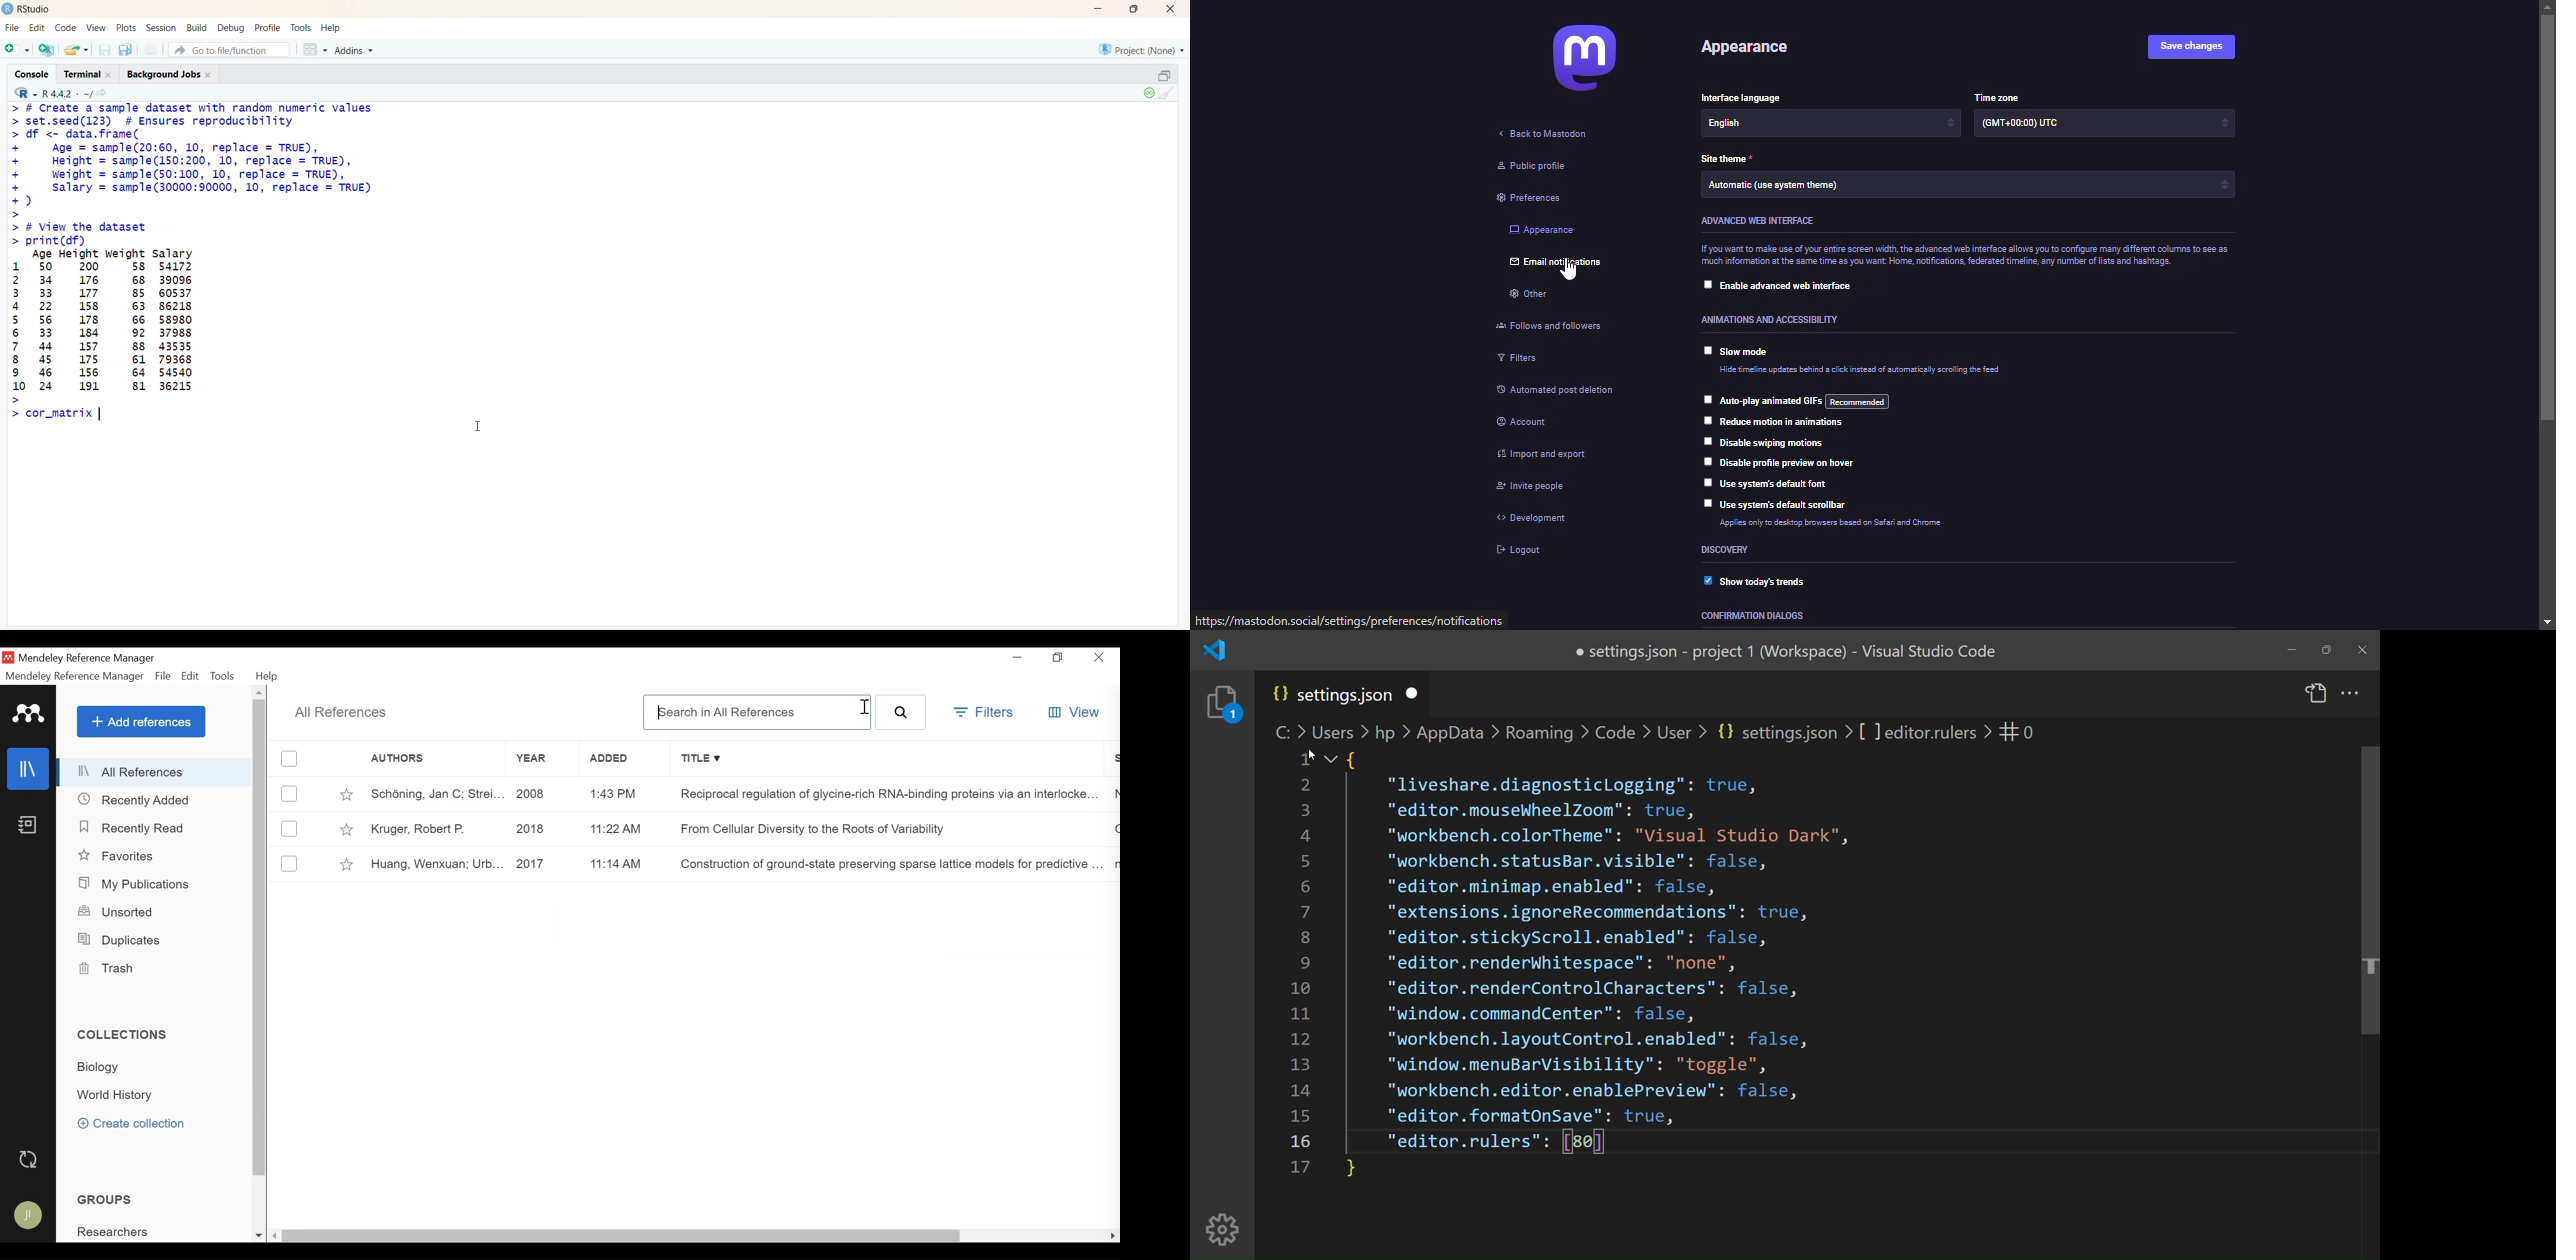  I want to click on close file, so click(1418, 692).